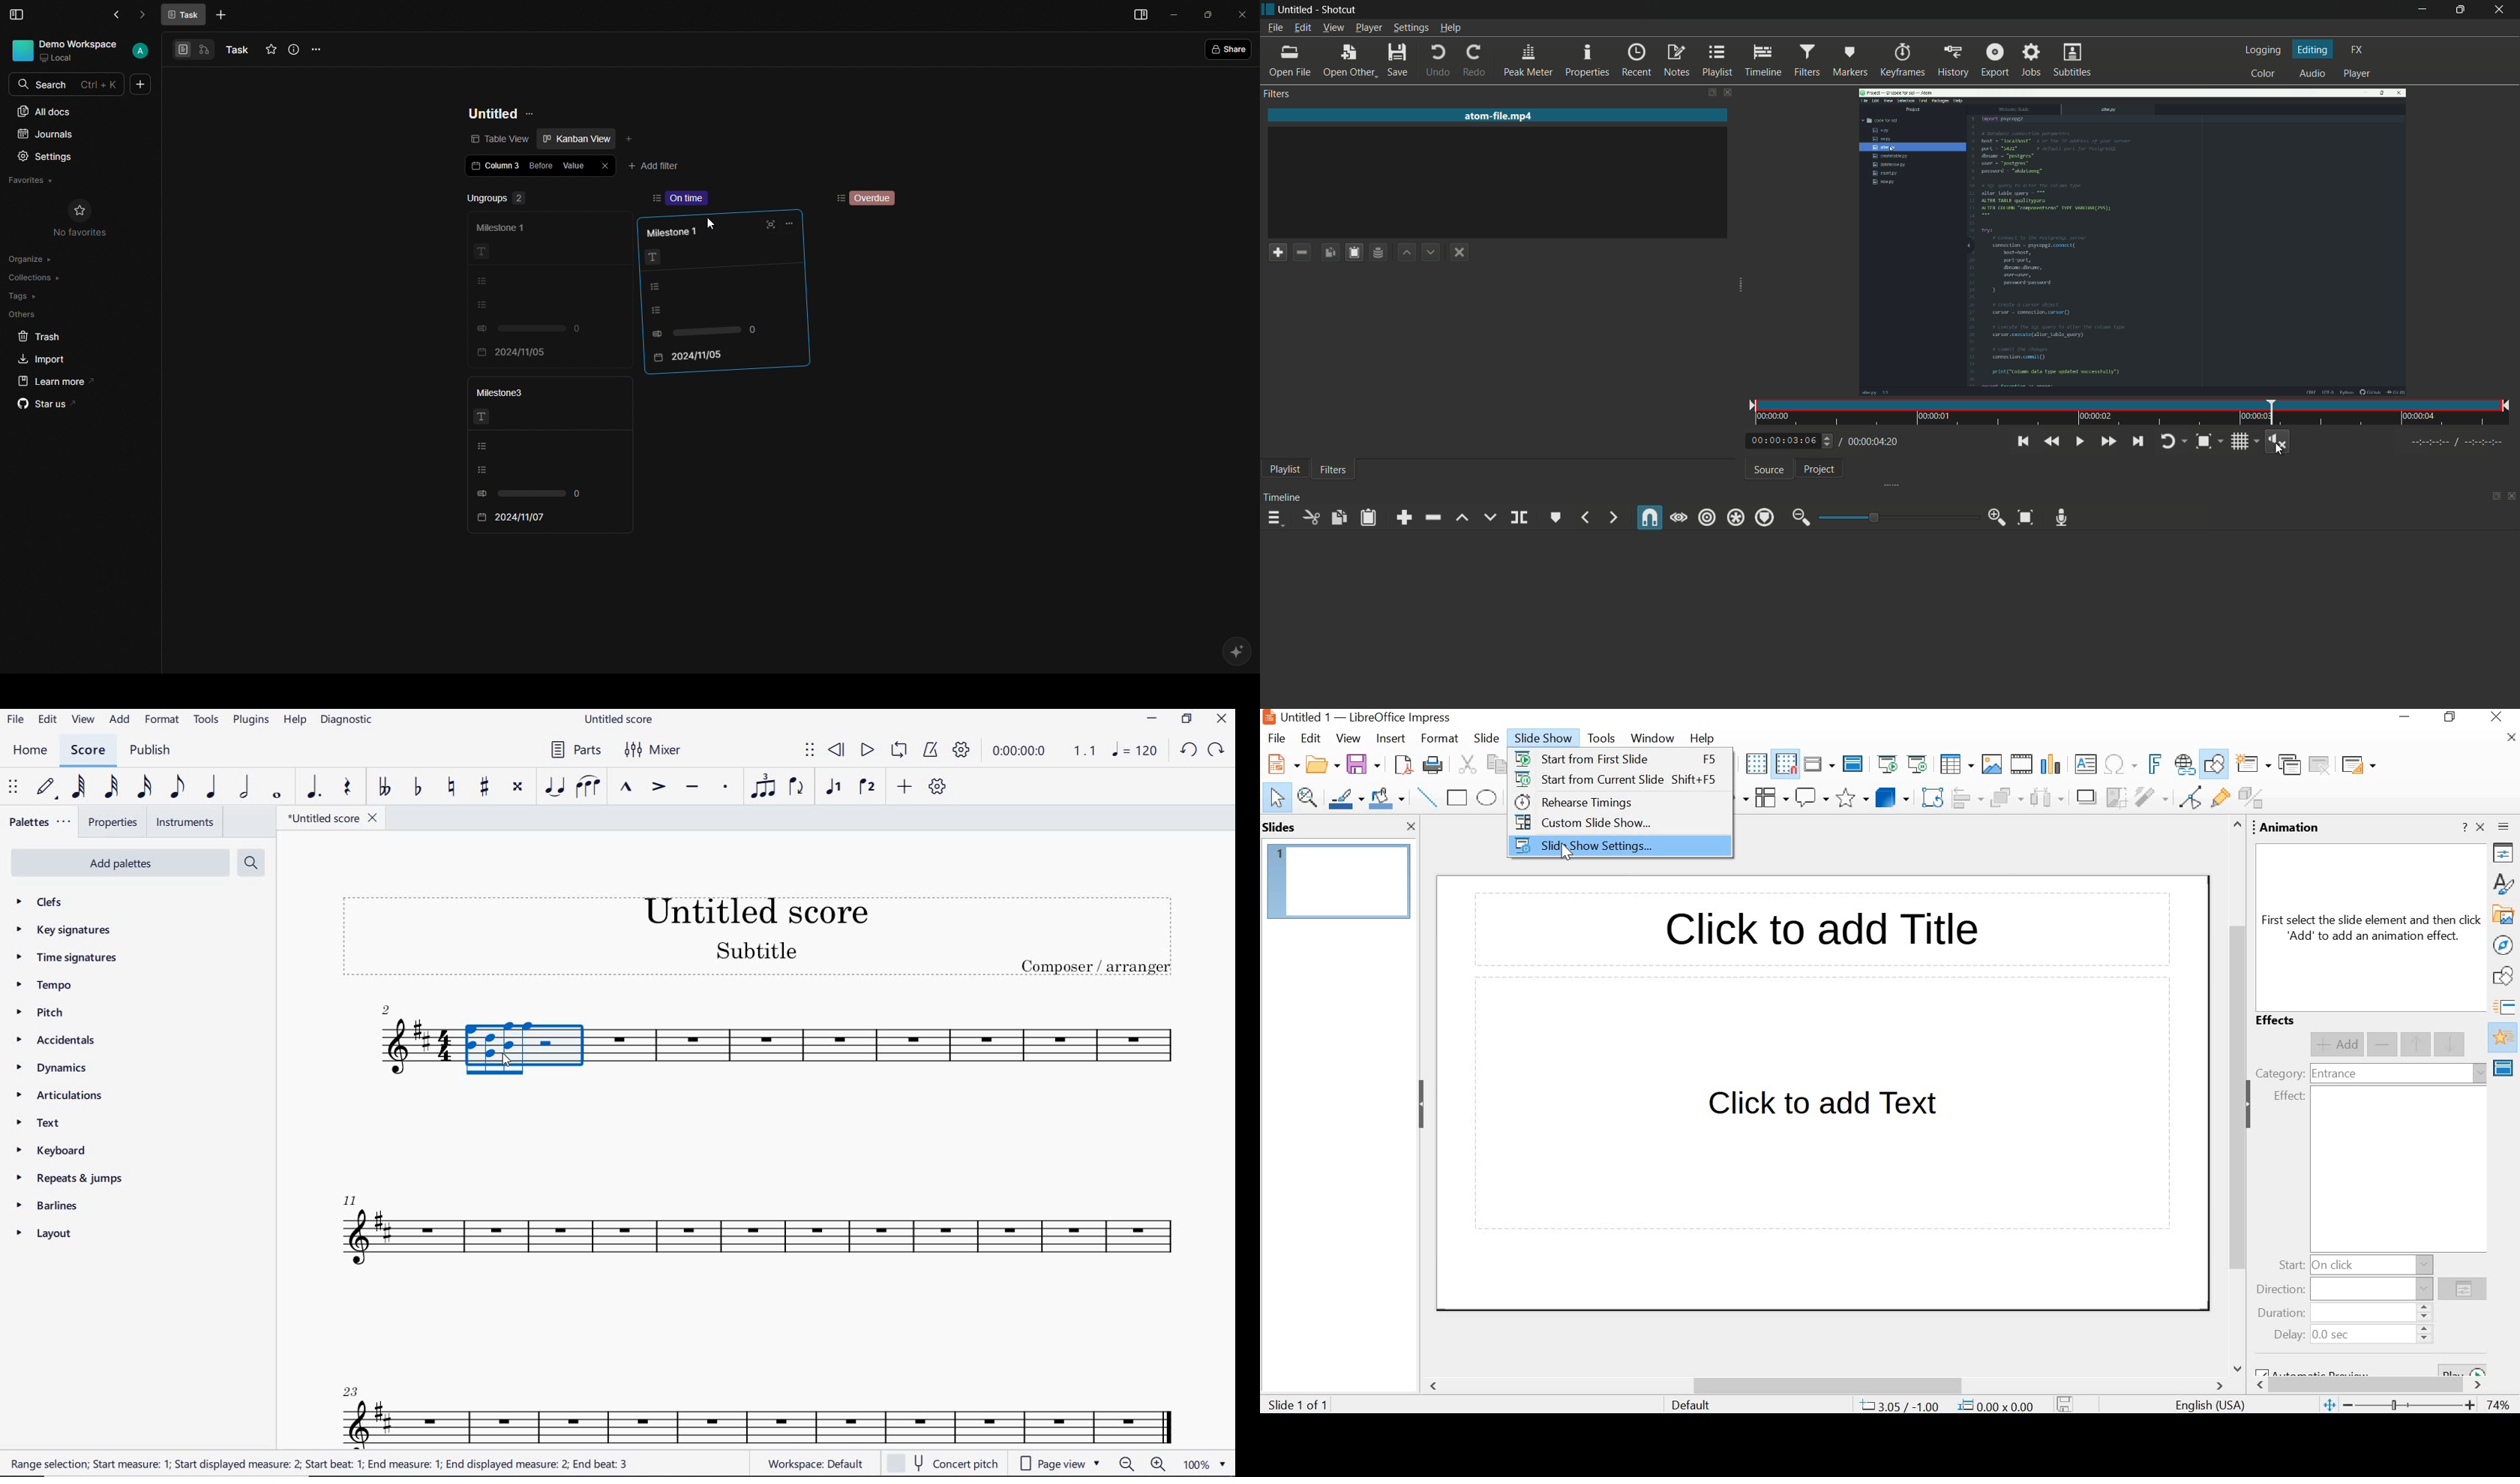 Image resolution: width=2520 pixels, height=1484 pixels. Describe the element at coordinates (68, 958) in the screenshot. I see `TIME SIGNATURES` at that location.